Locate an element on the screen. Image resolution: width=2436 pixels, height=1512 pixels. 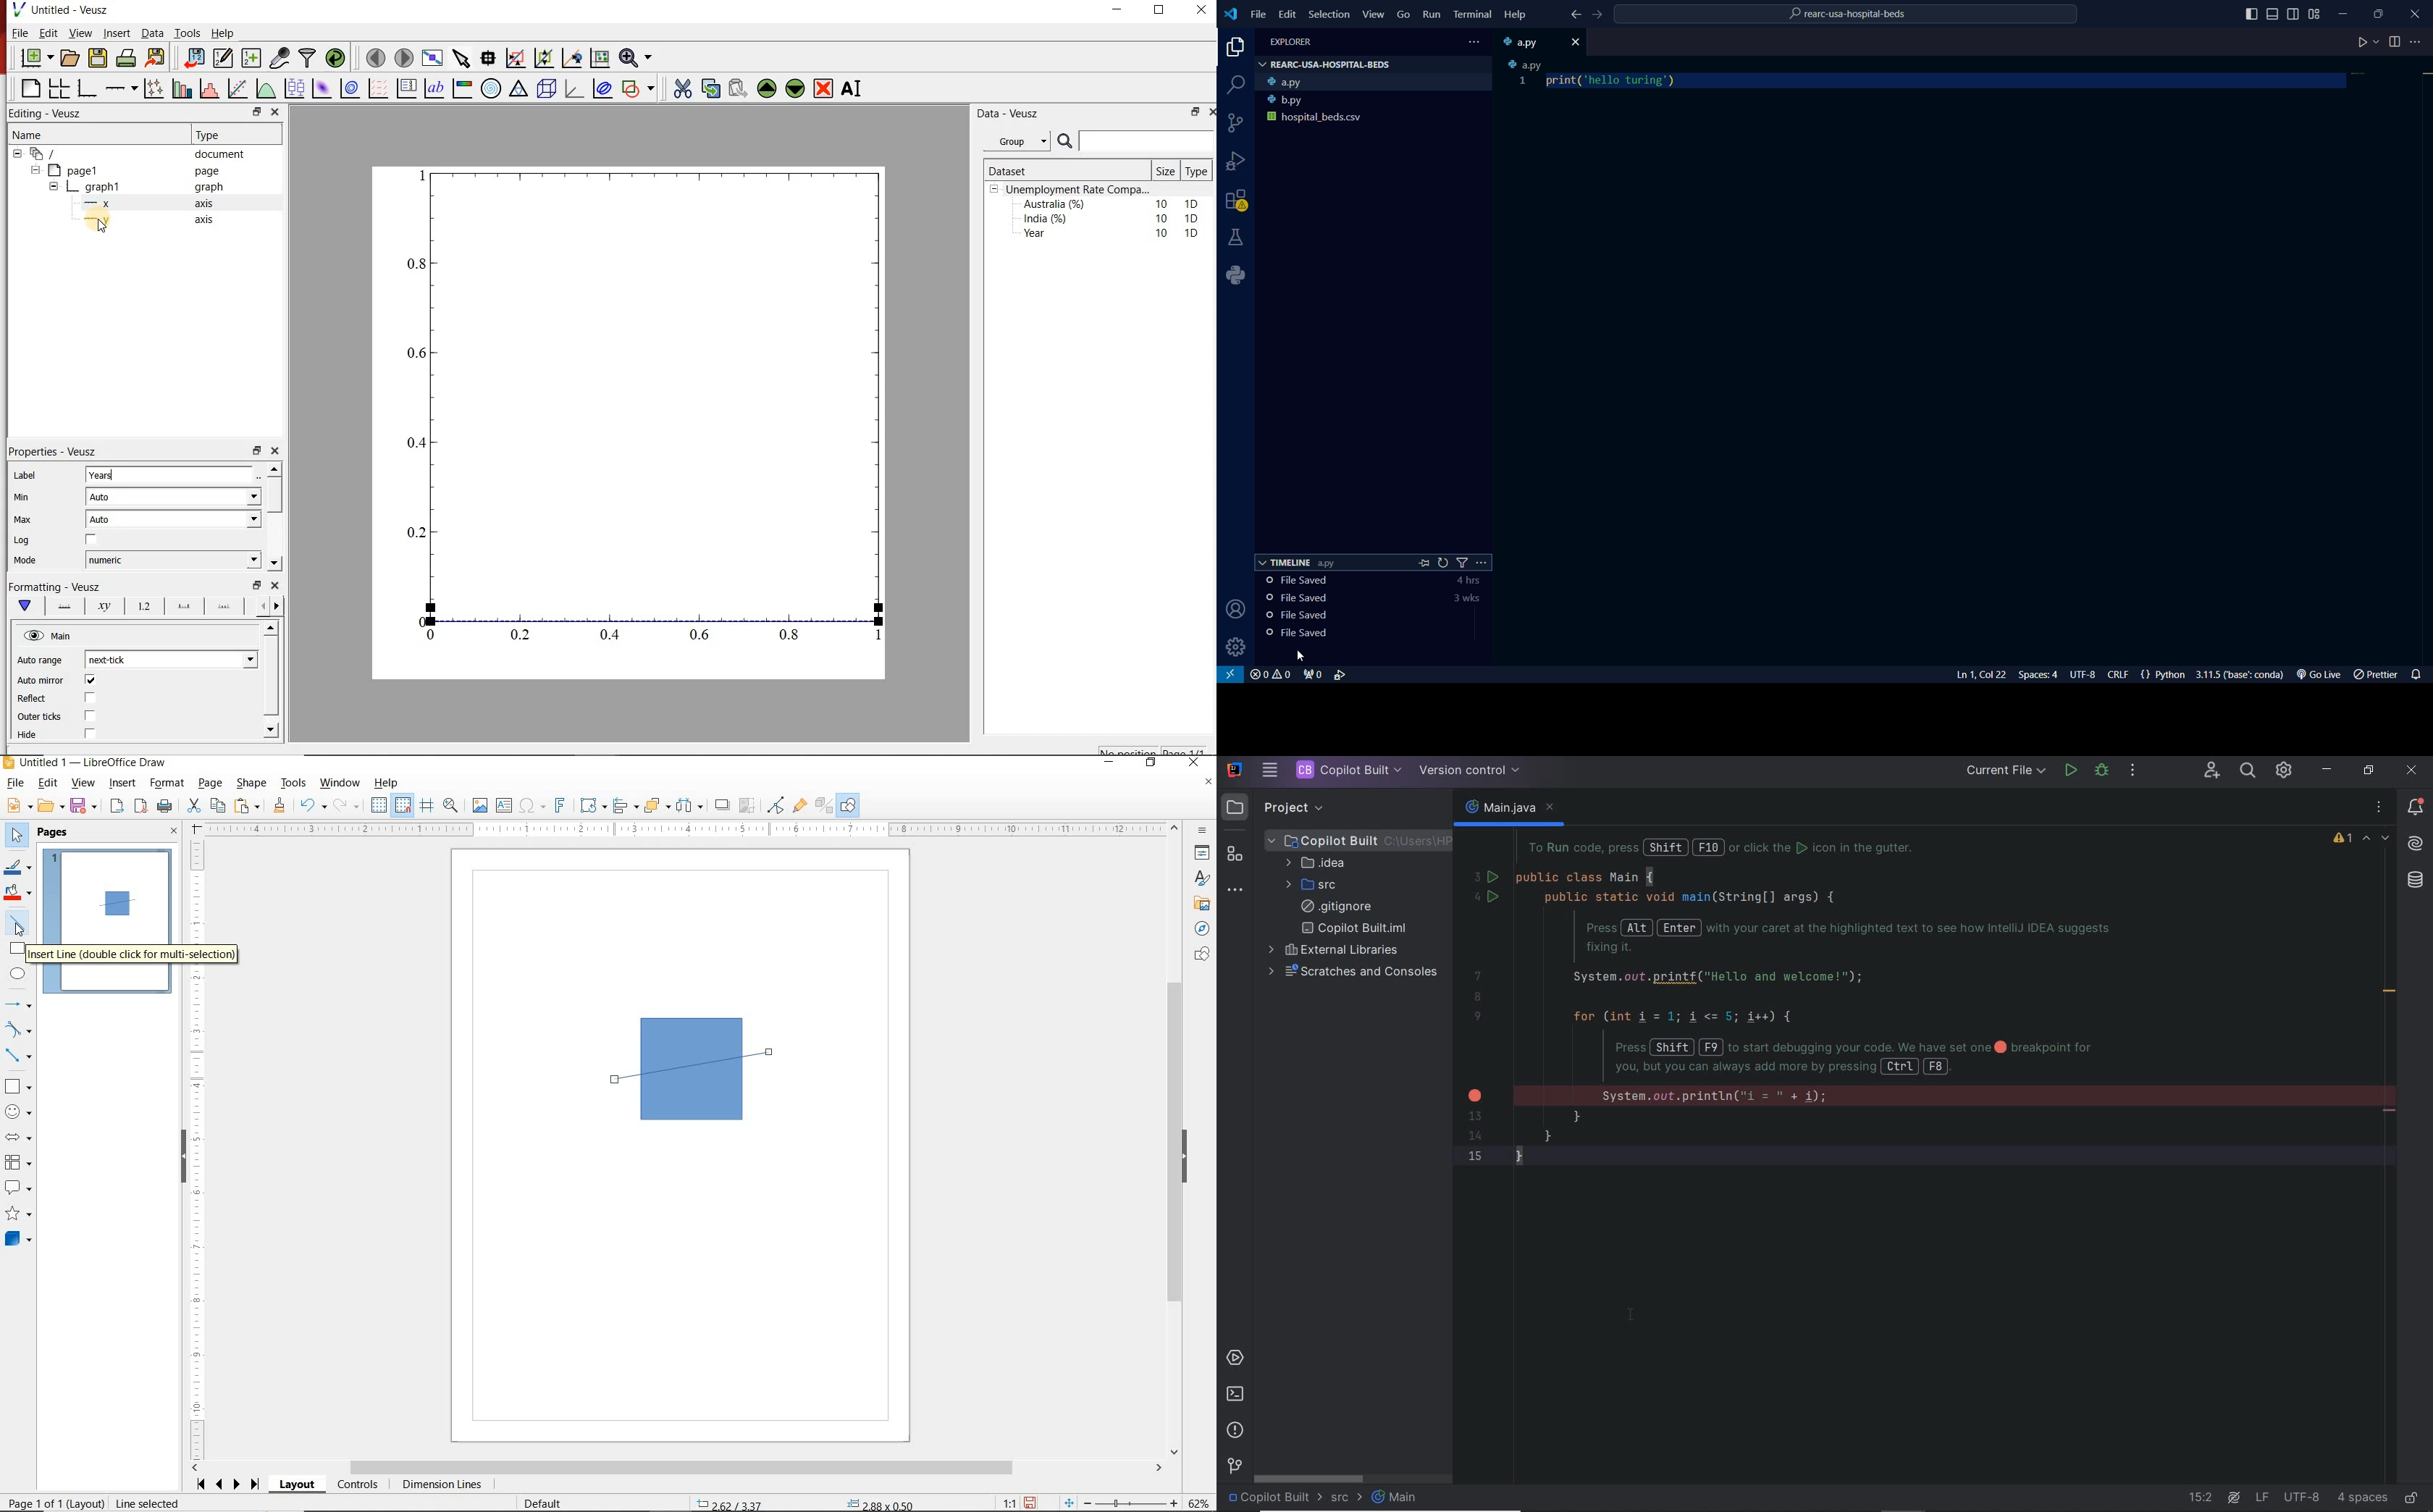
click to zoom out graph axes is located at coordinates (545, 56).